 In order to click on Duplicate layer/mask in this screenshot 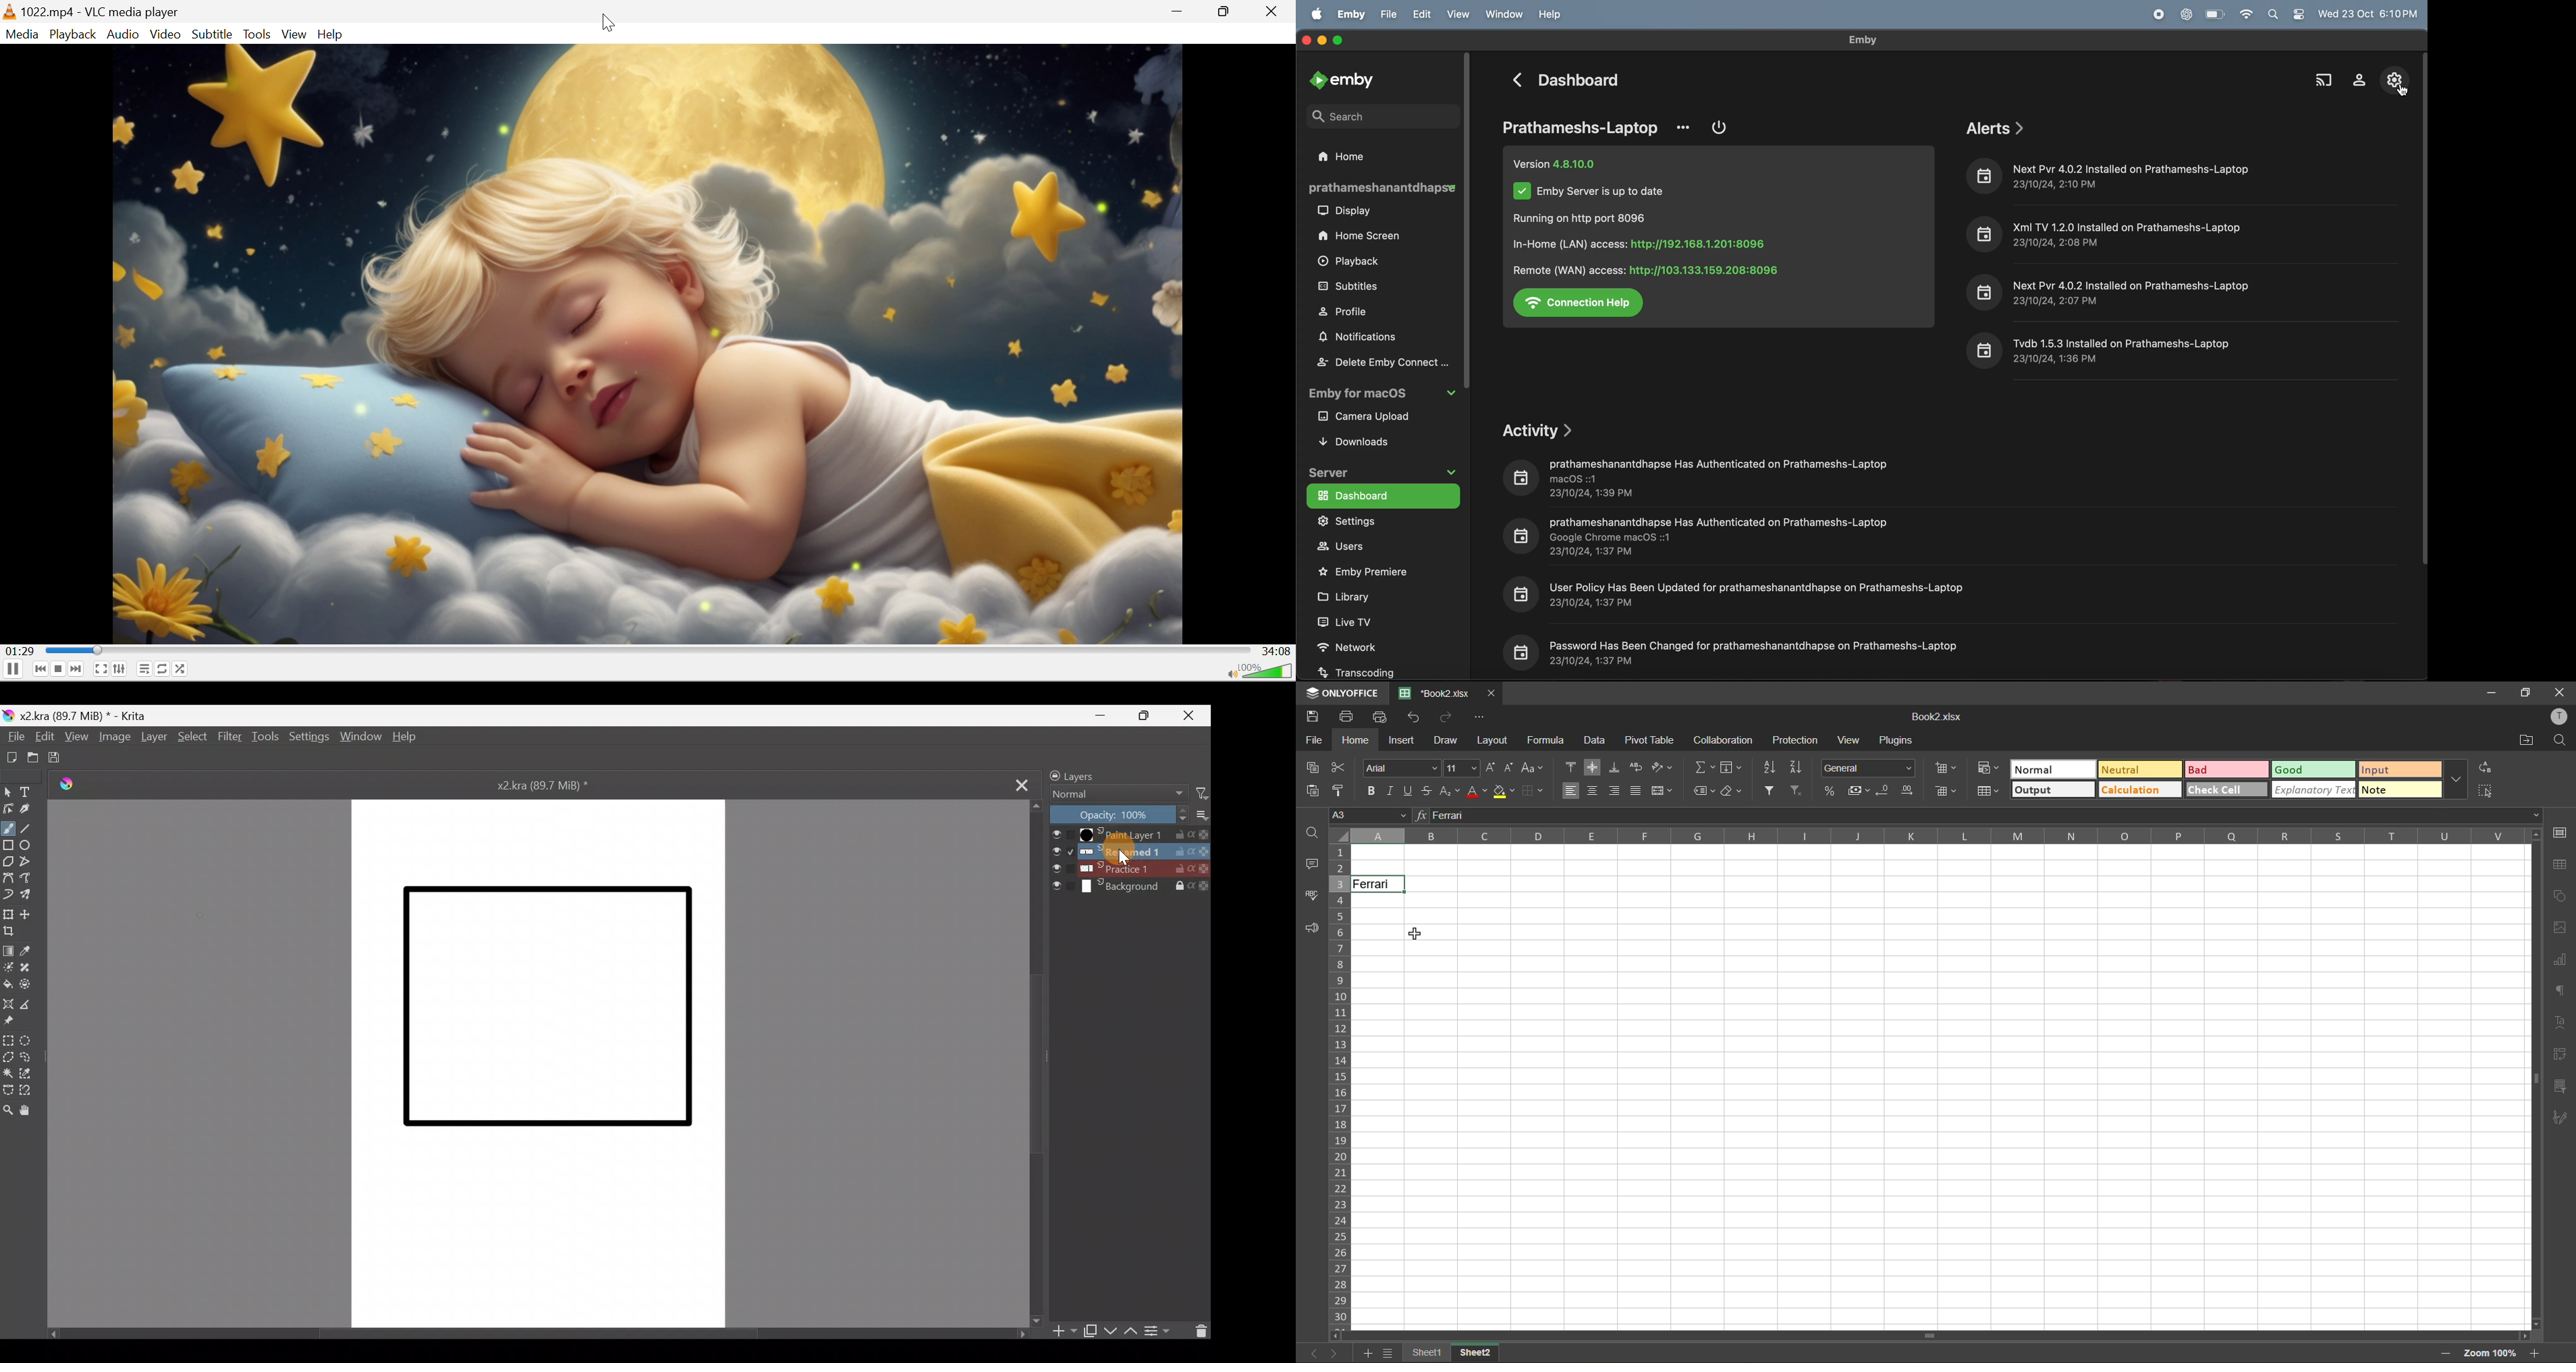, I will do `click(1091, 1333)`.